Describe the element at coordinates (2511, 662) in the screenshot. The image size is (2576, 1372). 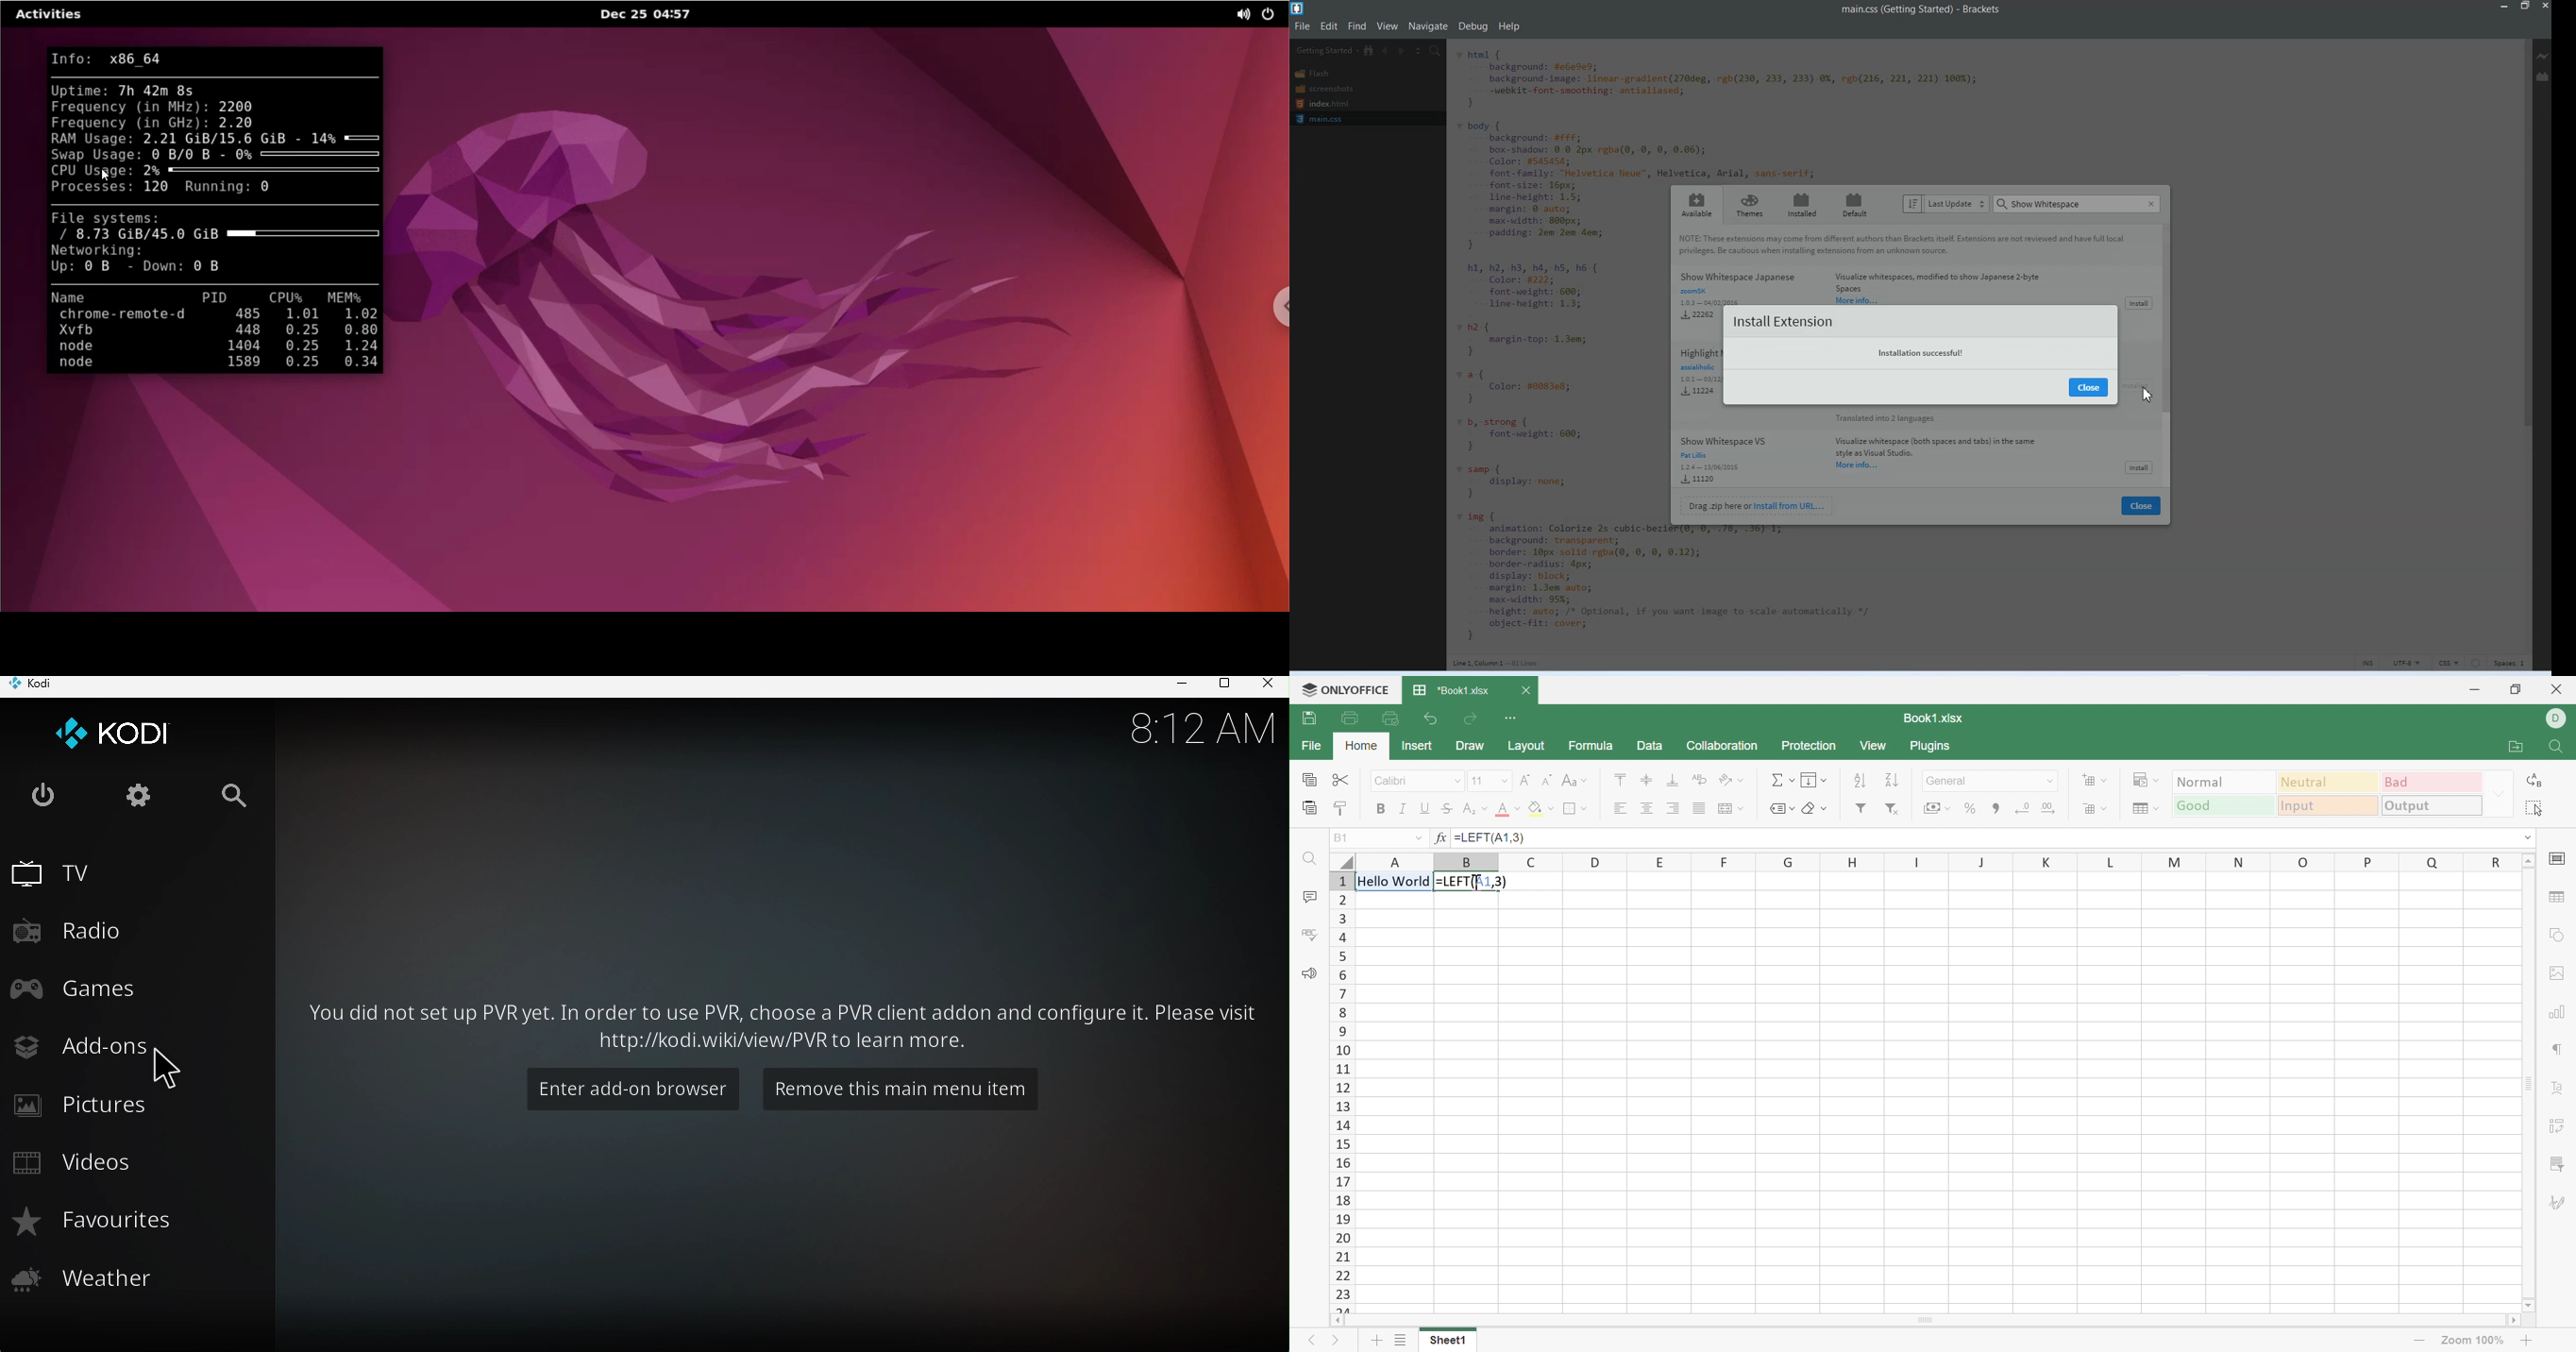
I see `Spaces 1` at that location.